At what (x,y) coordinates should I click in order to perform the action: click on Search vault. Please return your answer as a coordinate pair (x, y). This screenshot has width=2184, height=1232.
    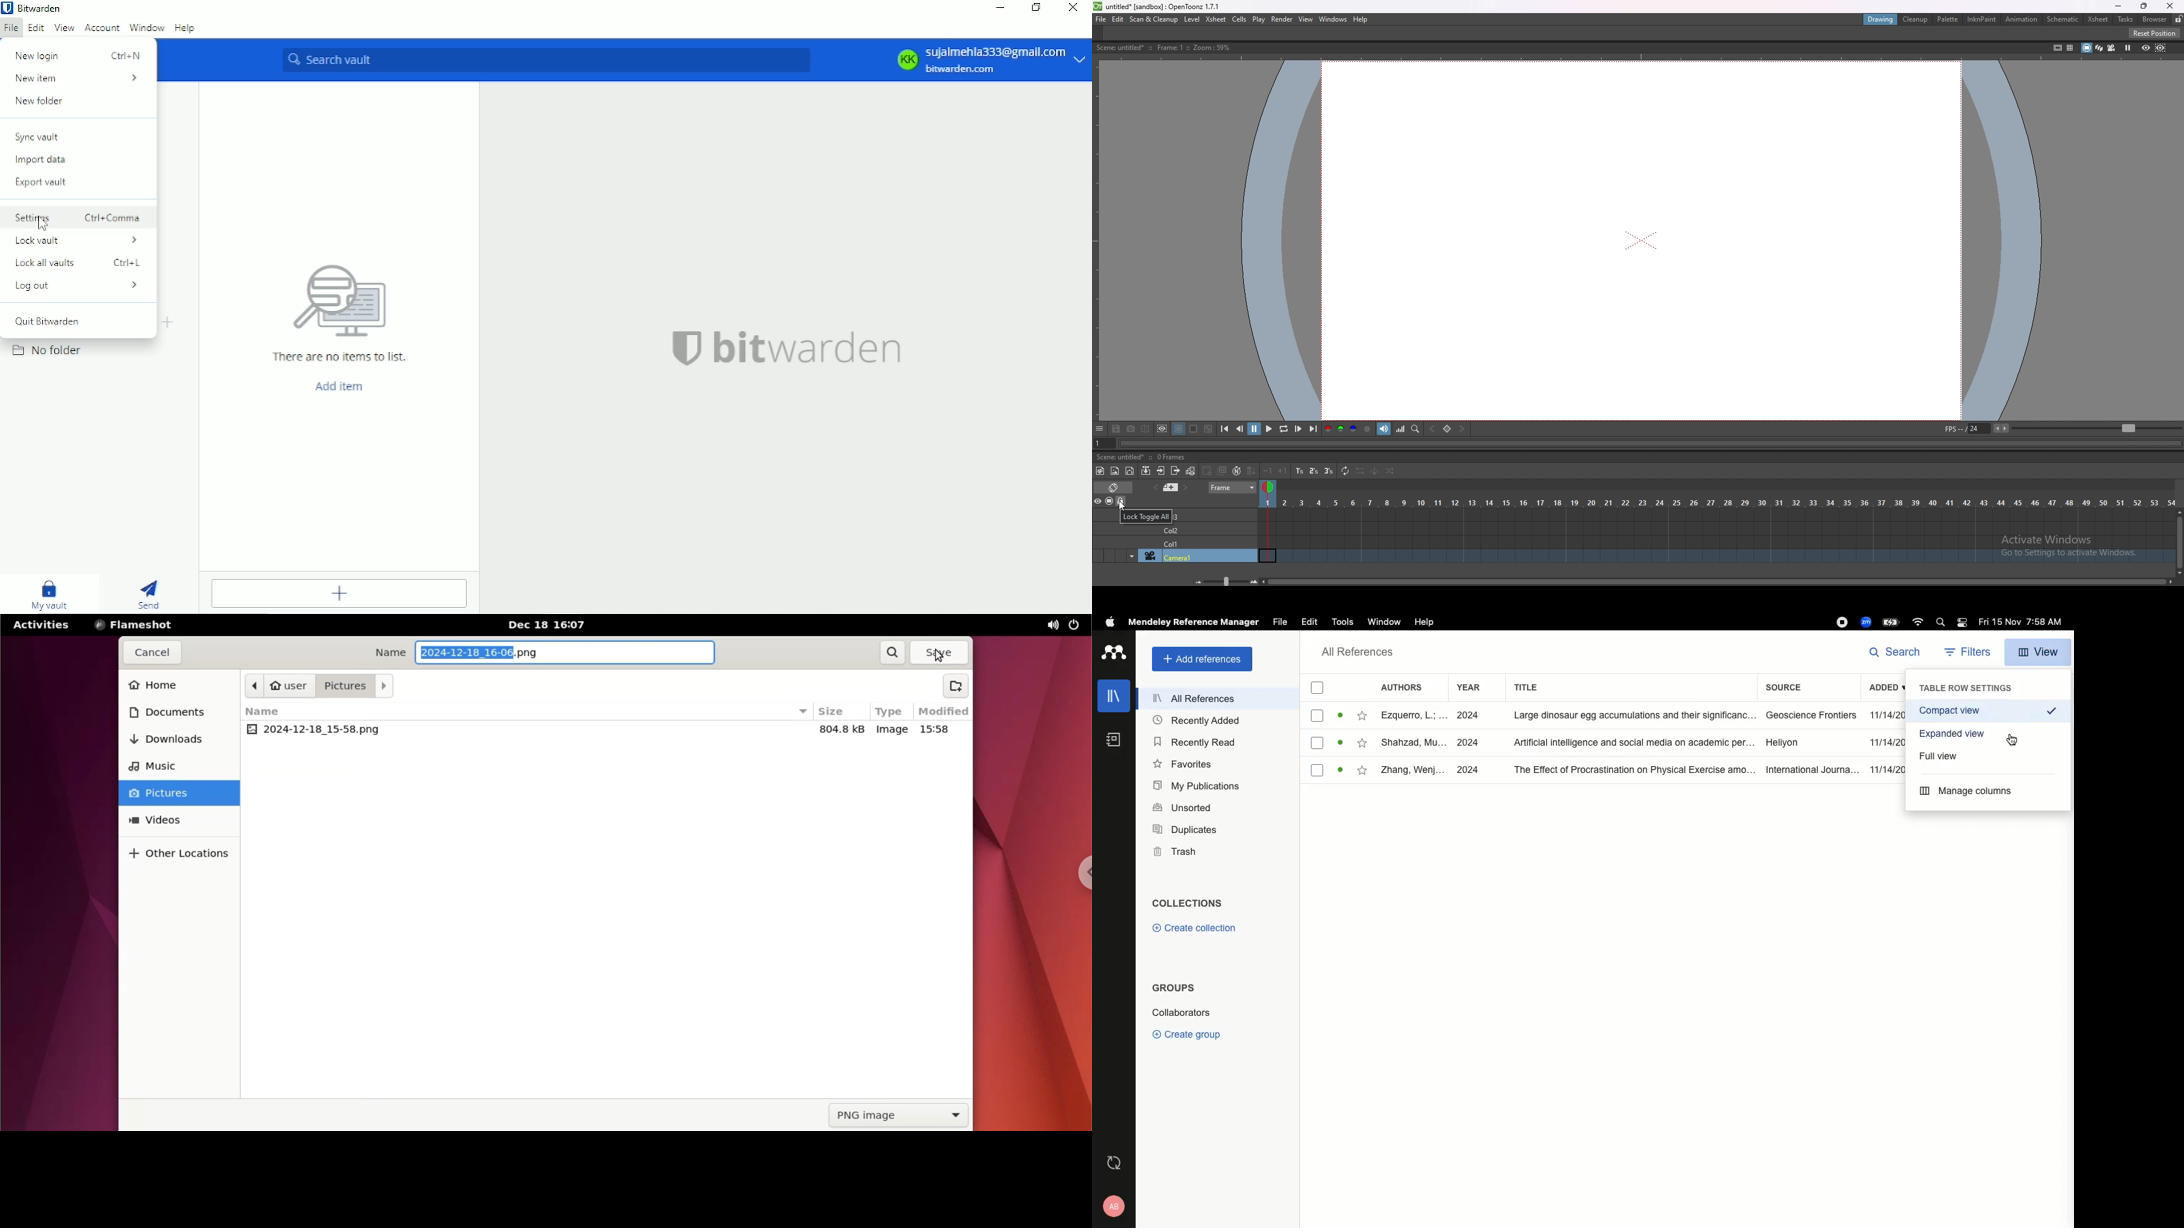
    Looking at the image, I should click on (550, 57).